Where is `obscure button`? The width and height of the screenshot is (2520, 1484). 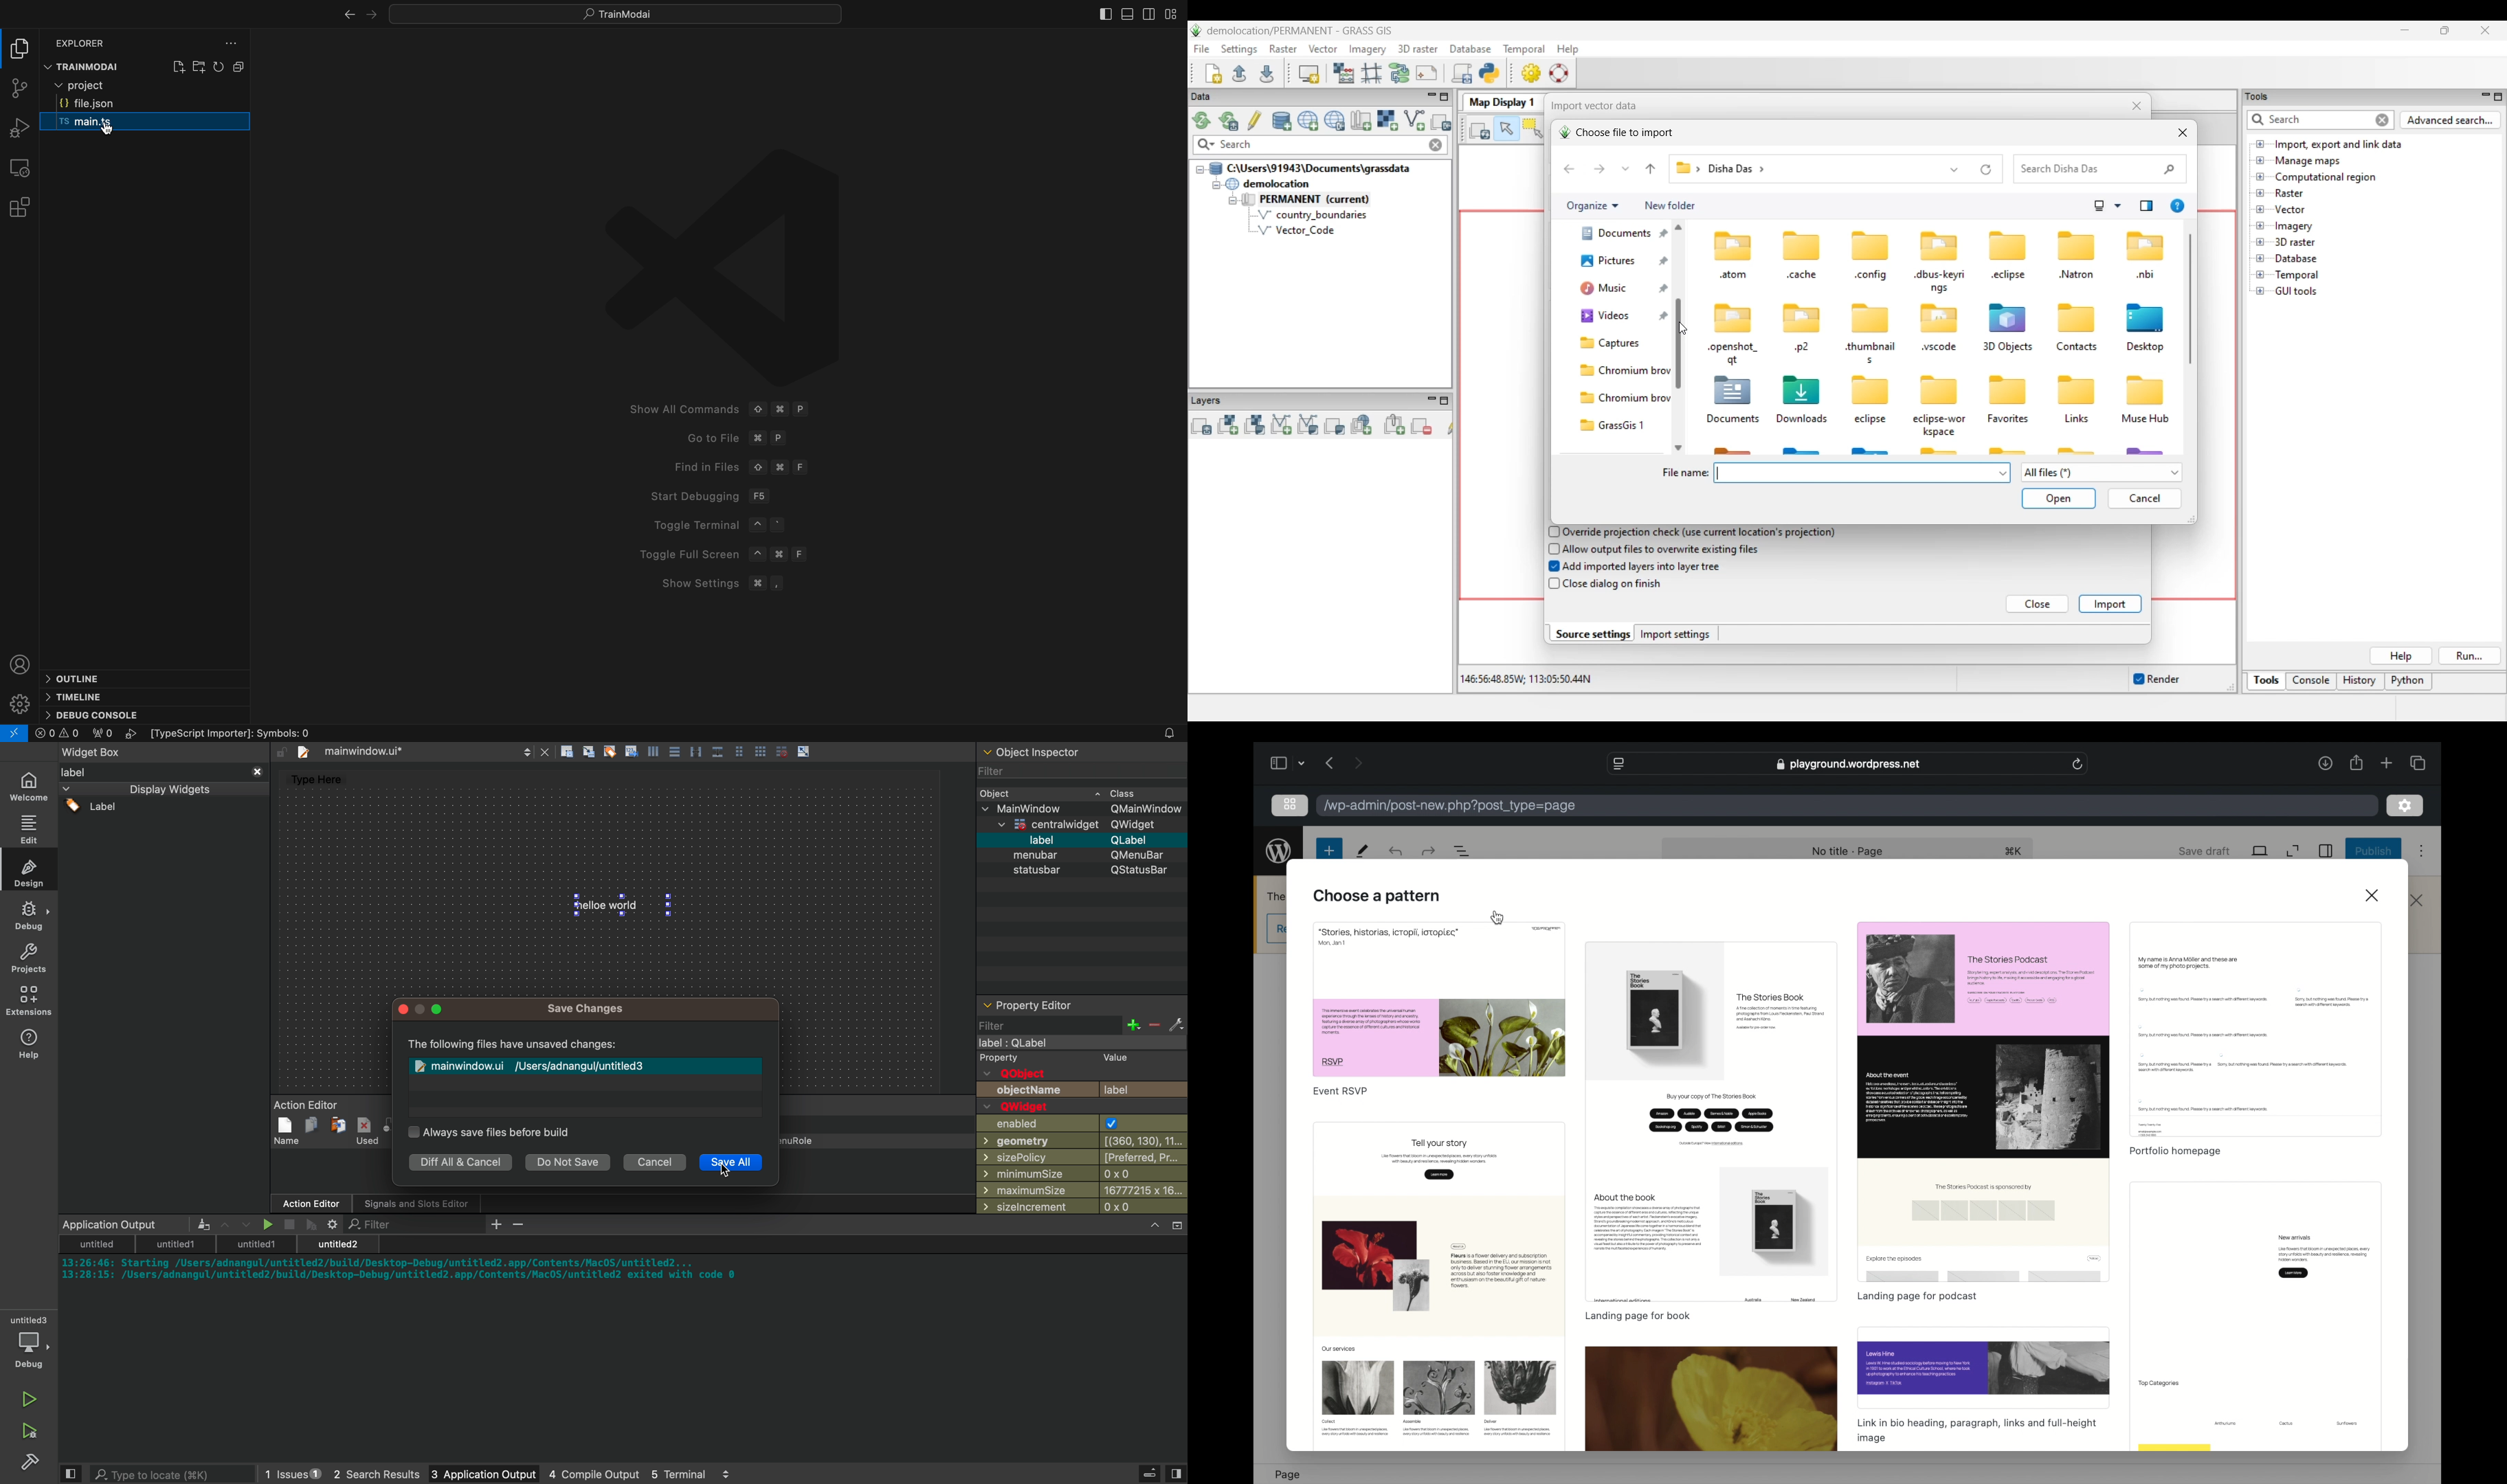
obscure button is located at coordinates (1275, 928).